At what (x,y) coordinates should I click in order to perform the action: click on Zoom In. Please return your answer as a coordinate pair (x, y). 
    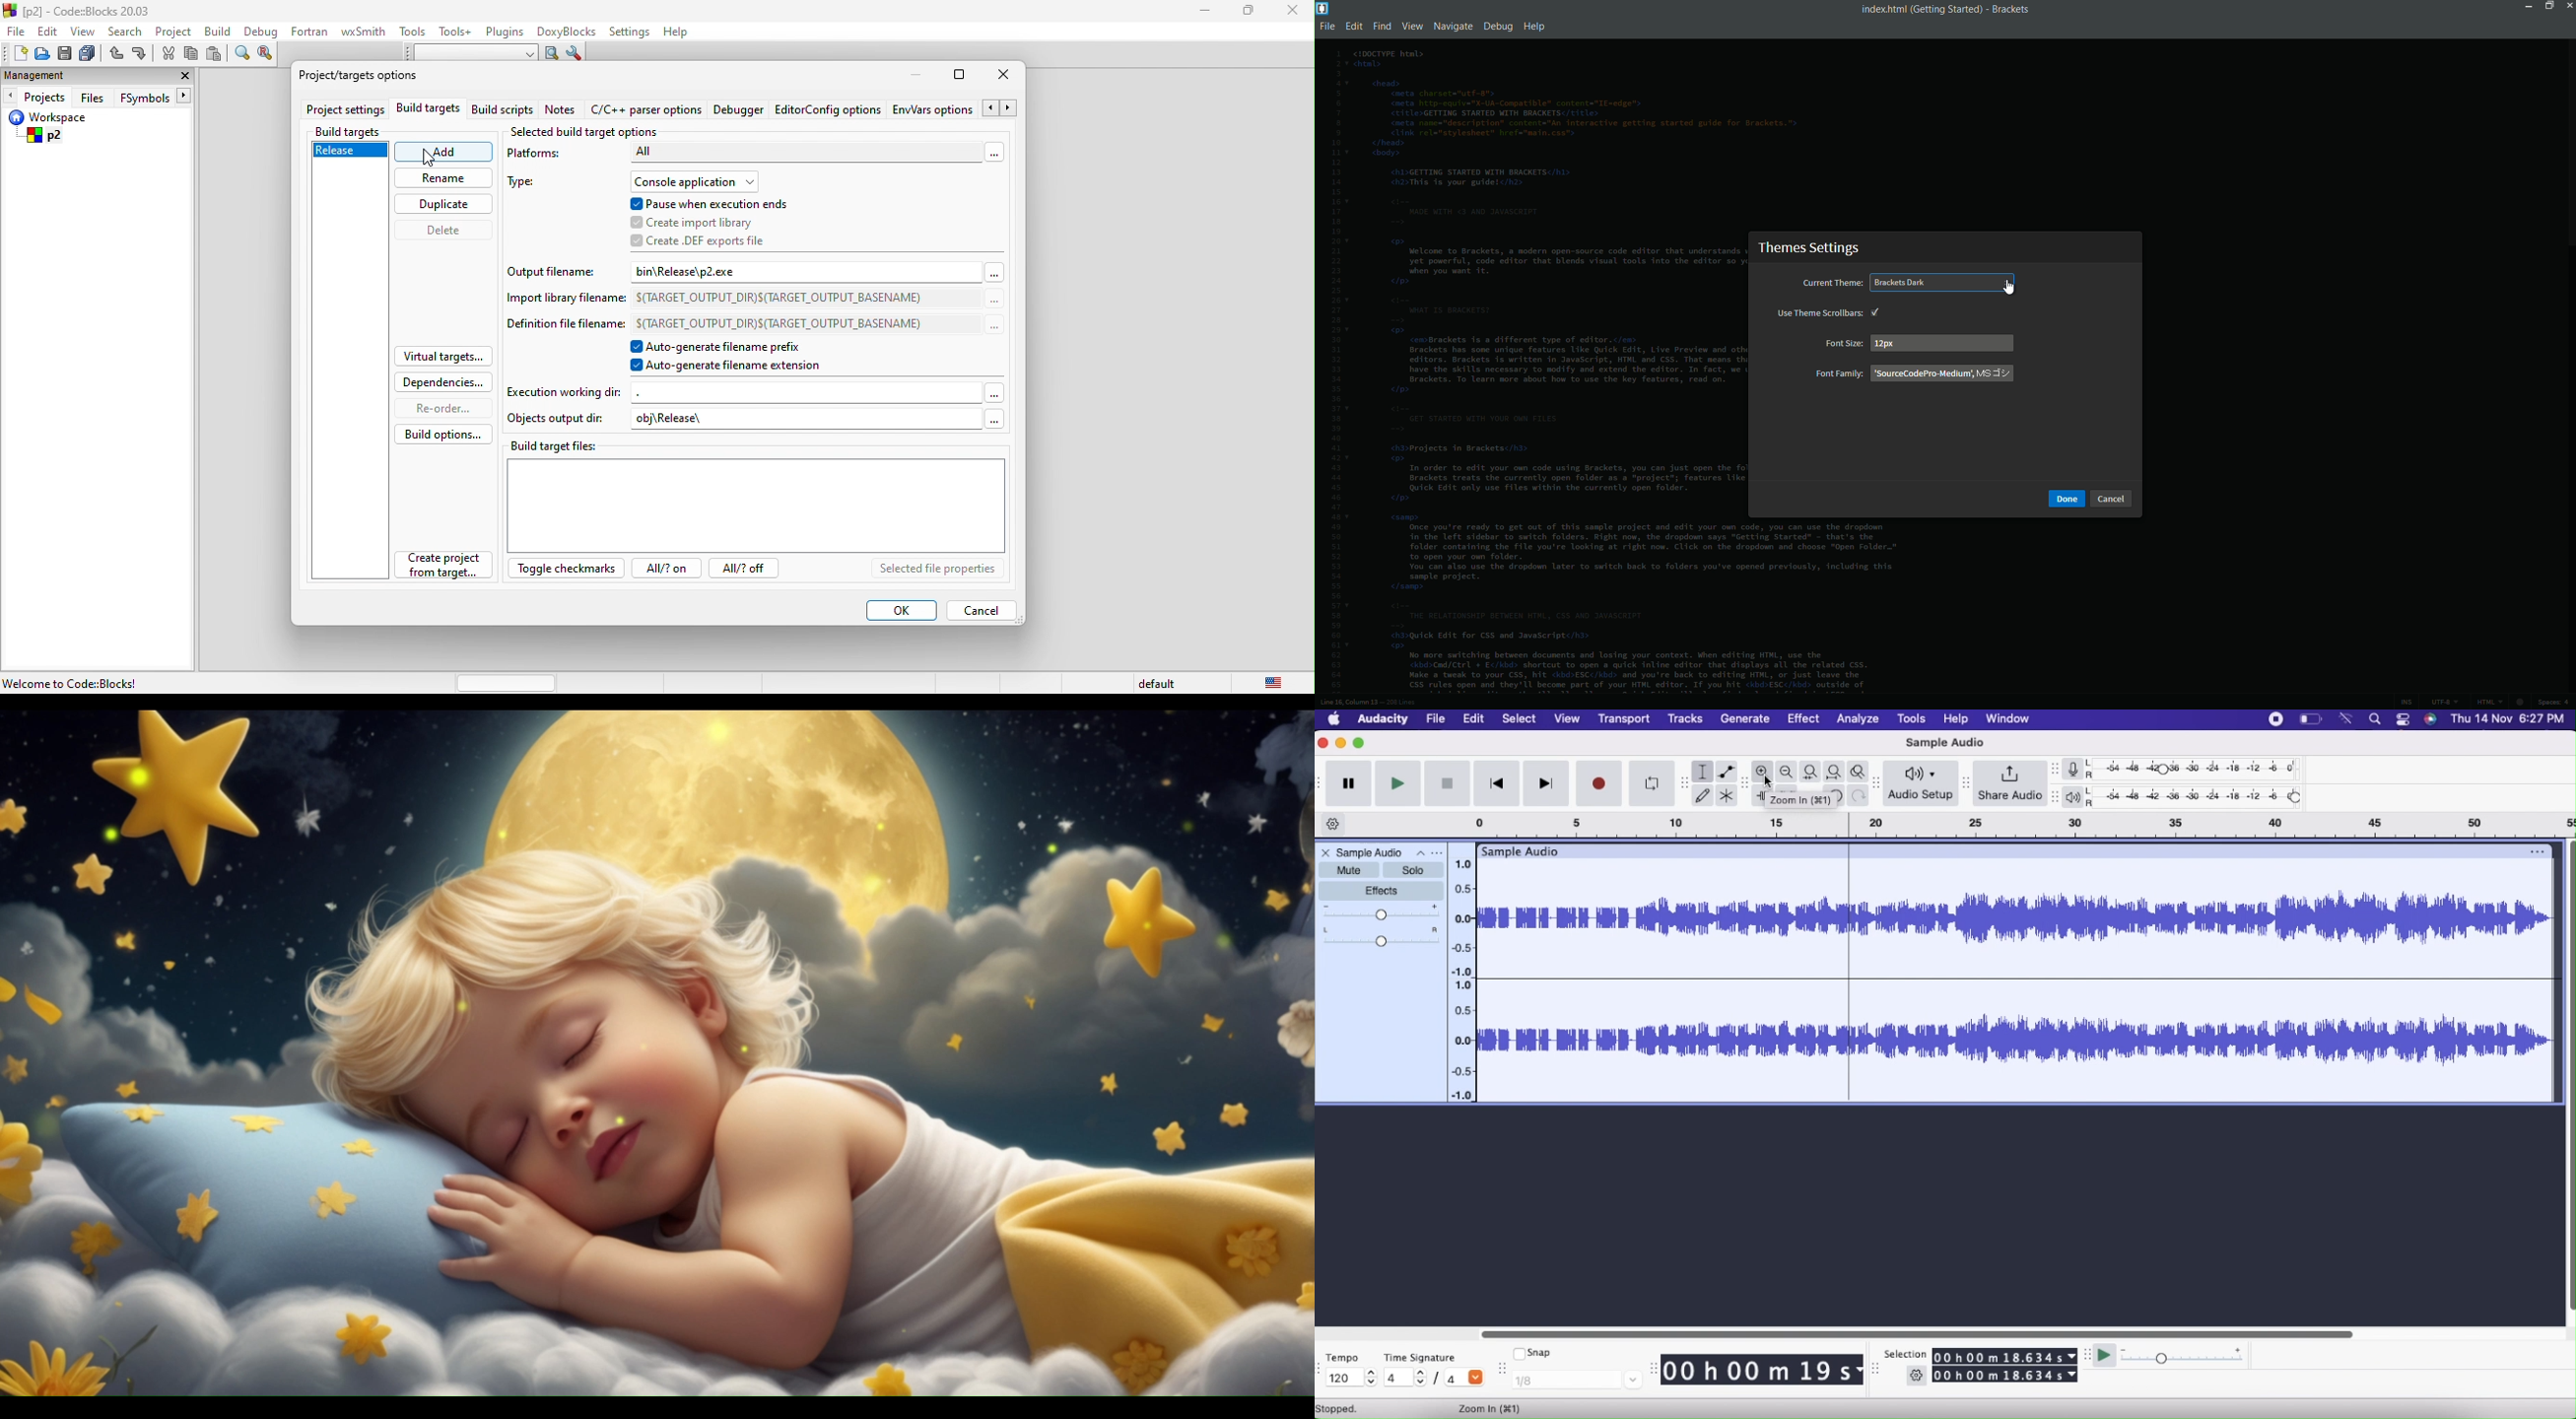
    Looking at the image, I should click on (1763, 771).